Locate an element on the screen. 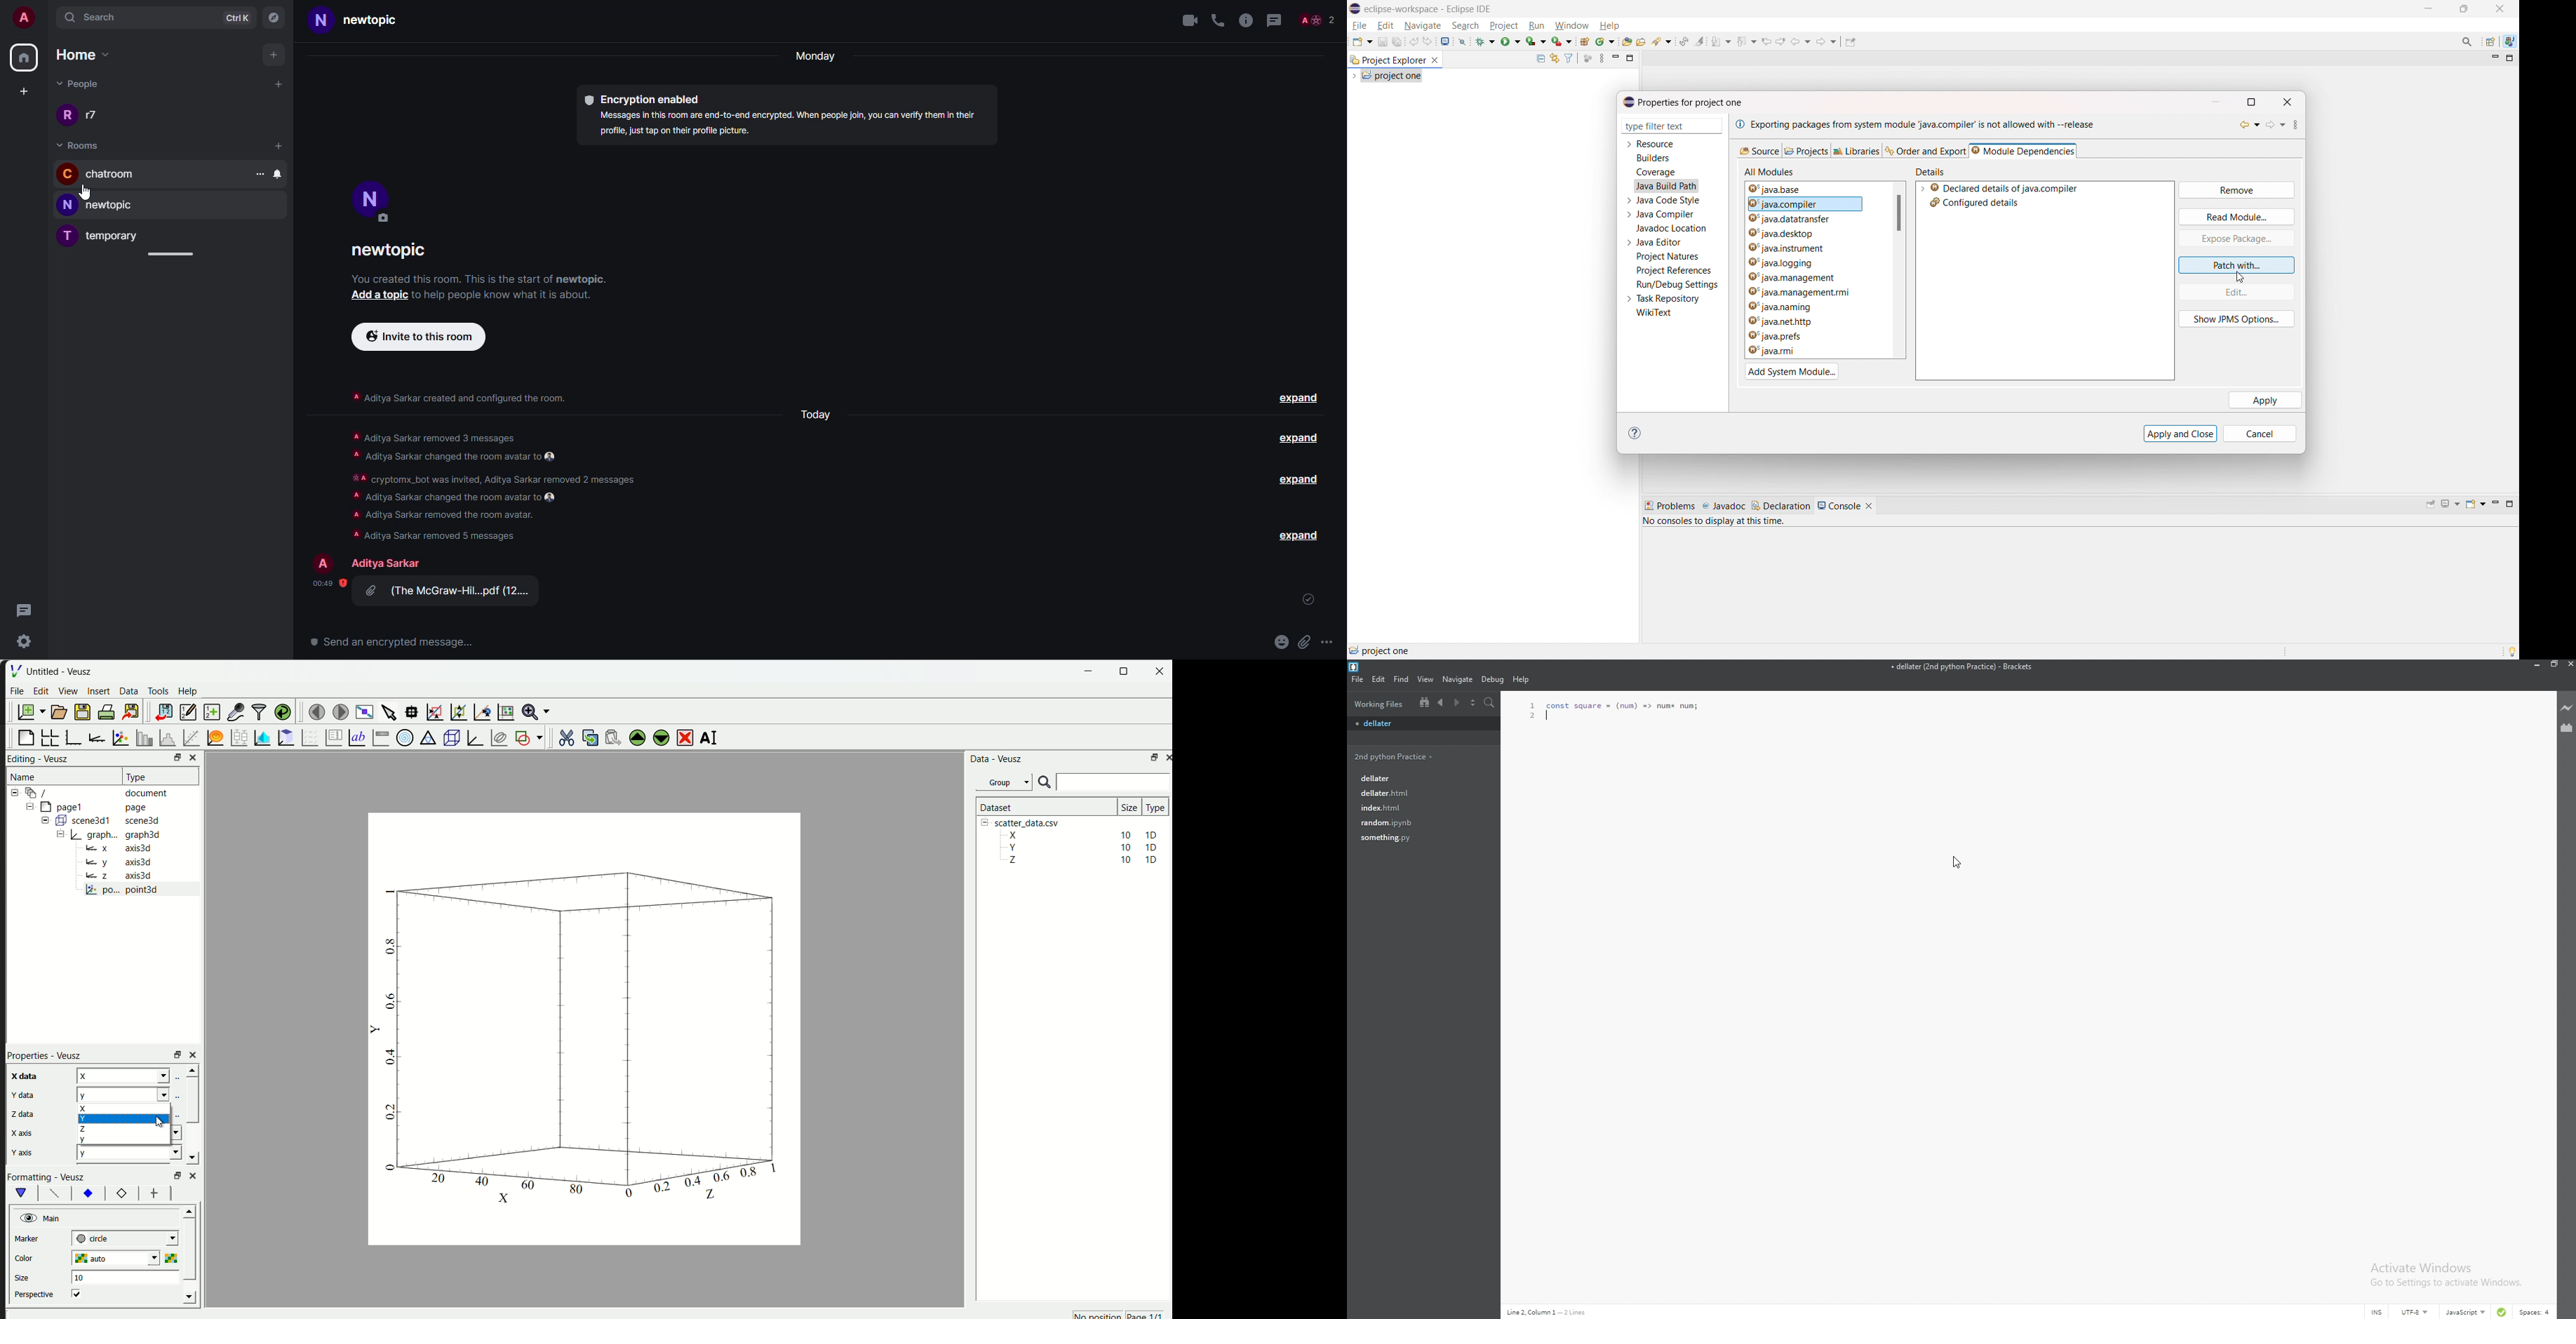 Image resolution: width=2576 pixels, height=1344 pixels. Messages in this room are end-to-end encrypted. When people join, you can verify them In their
profile, just tap on their profile picture. is located at coordinates (785, 124).